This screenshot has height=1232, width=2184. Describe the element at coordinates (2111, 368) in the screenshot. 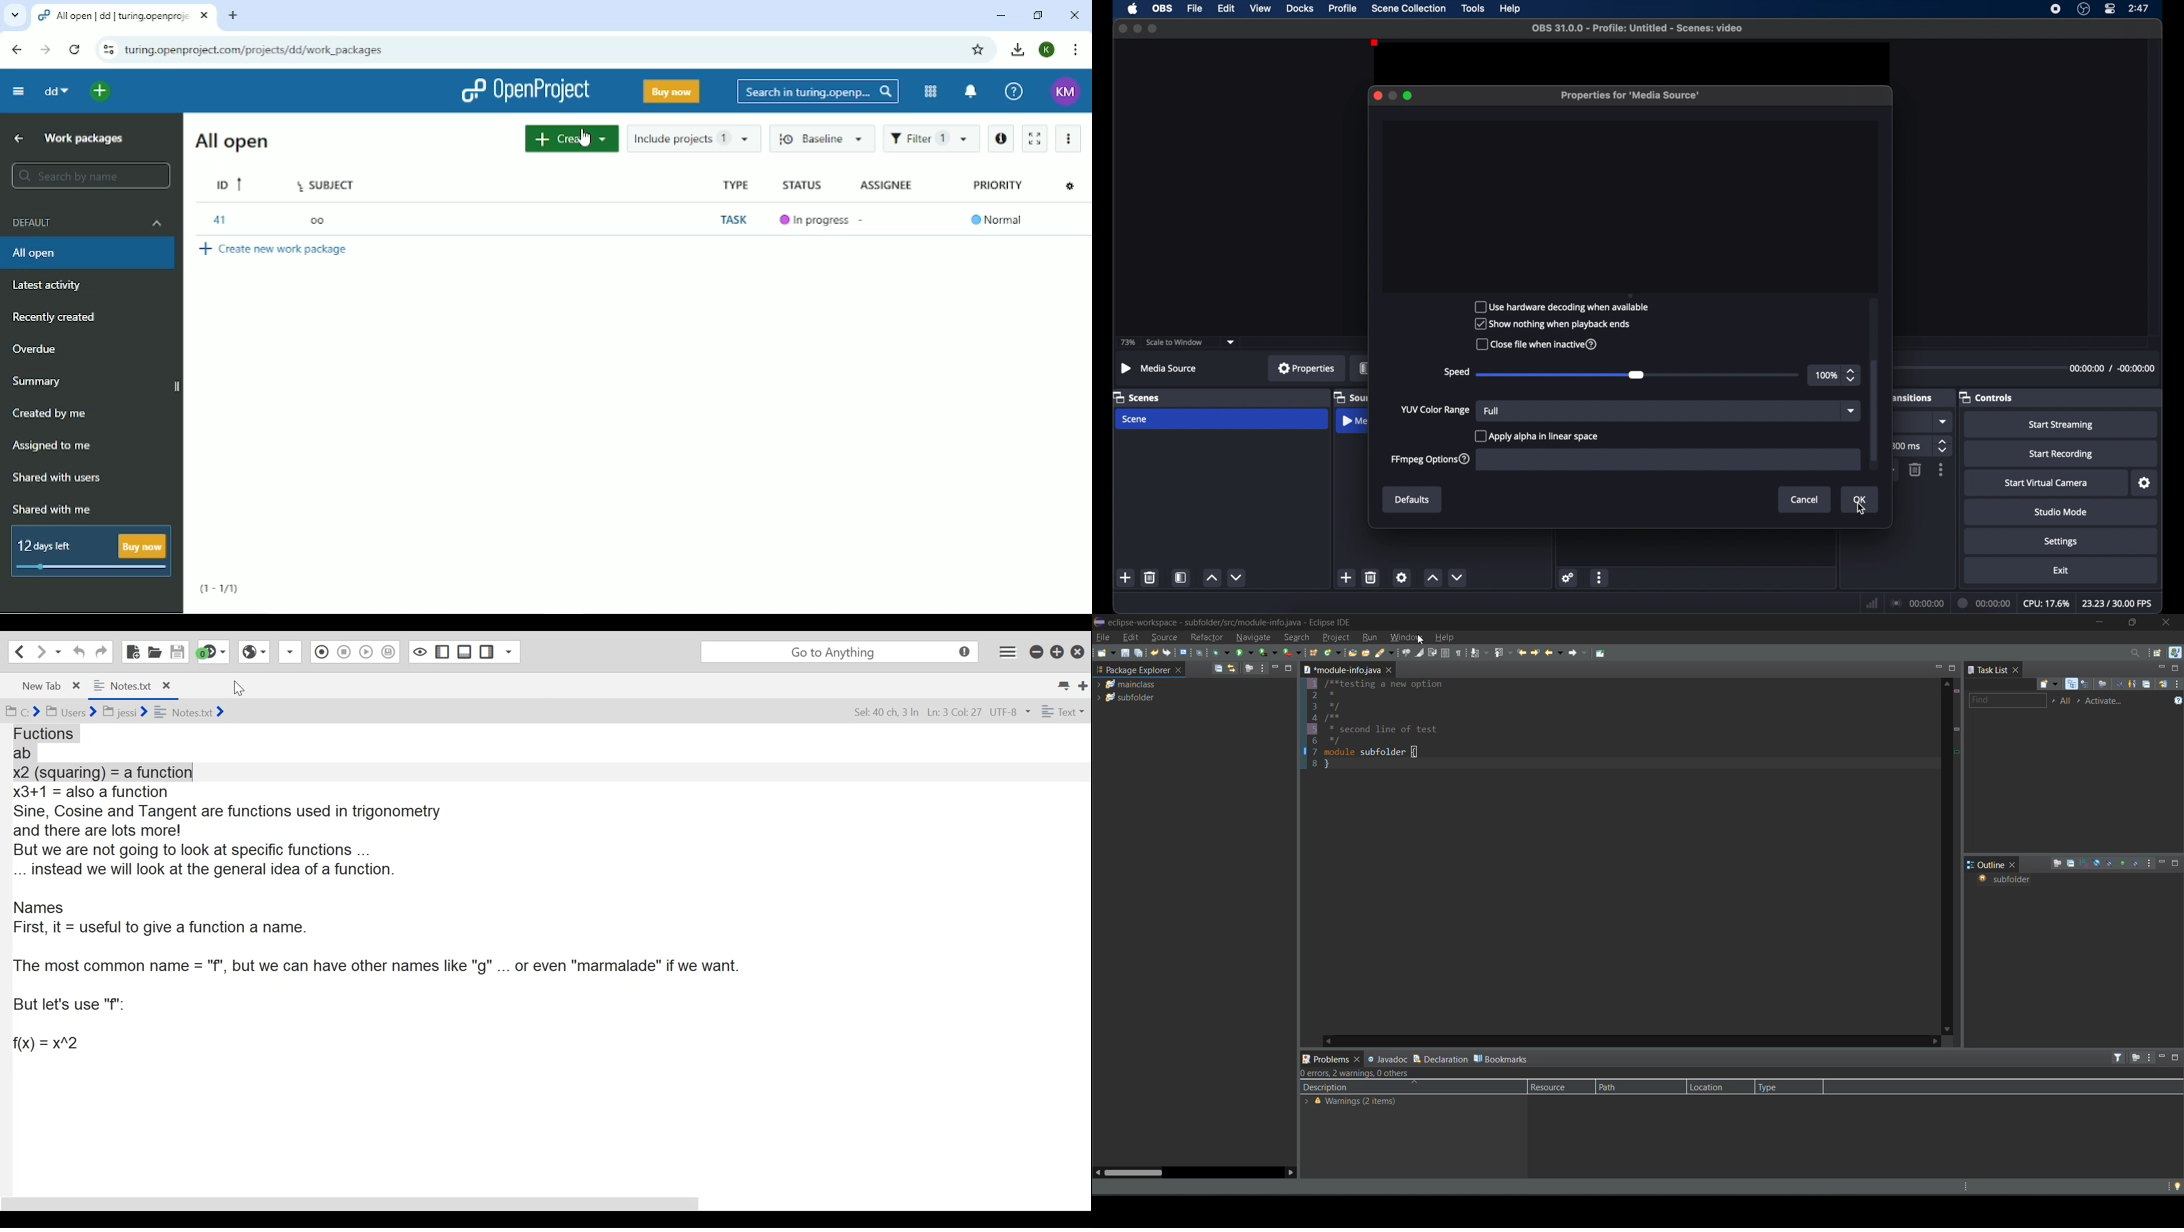

I see `duration` at that location.